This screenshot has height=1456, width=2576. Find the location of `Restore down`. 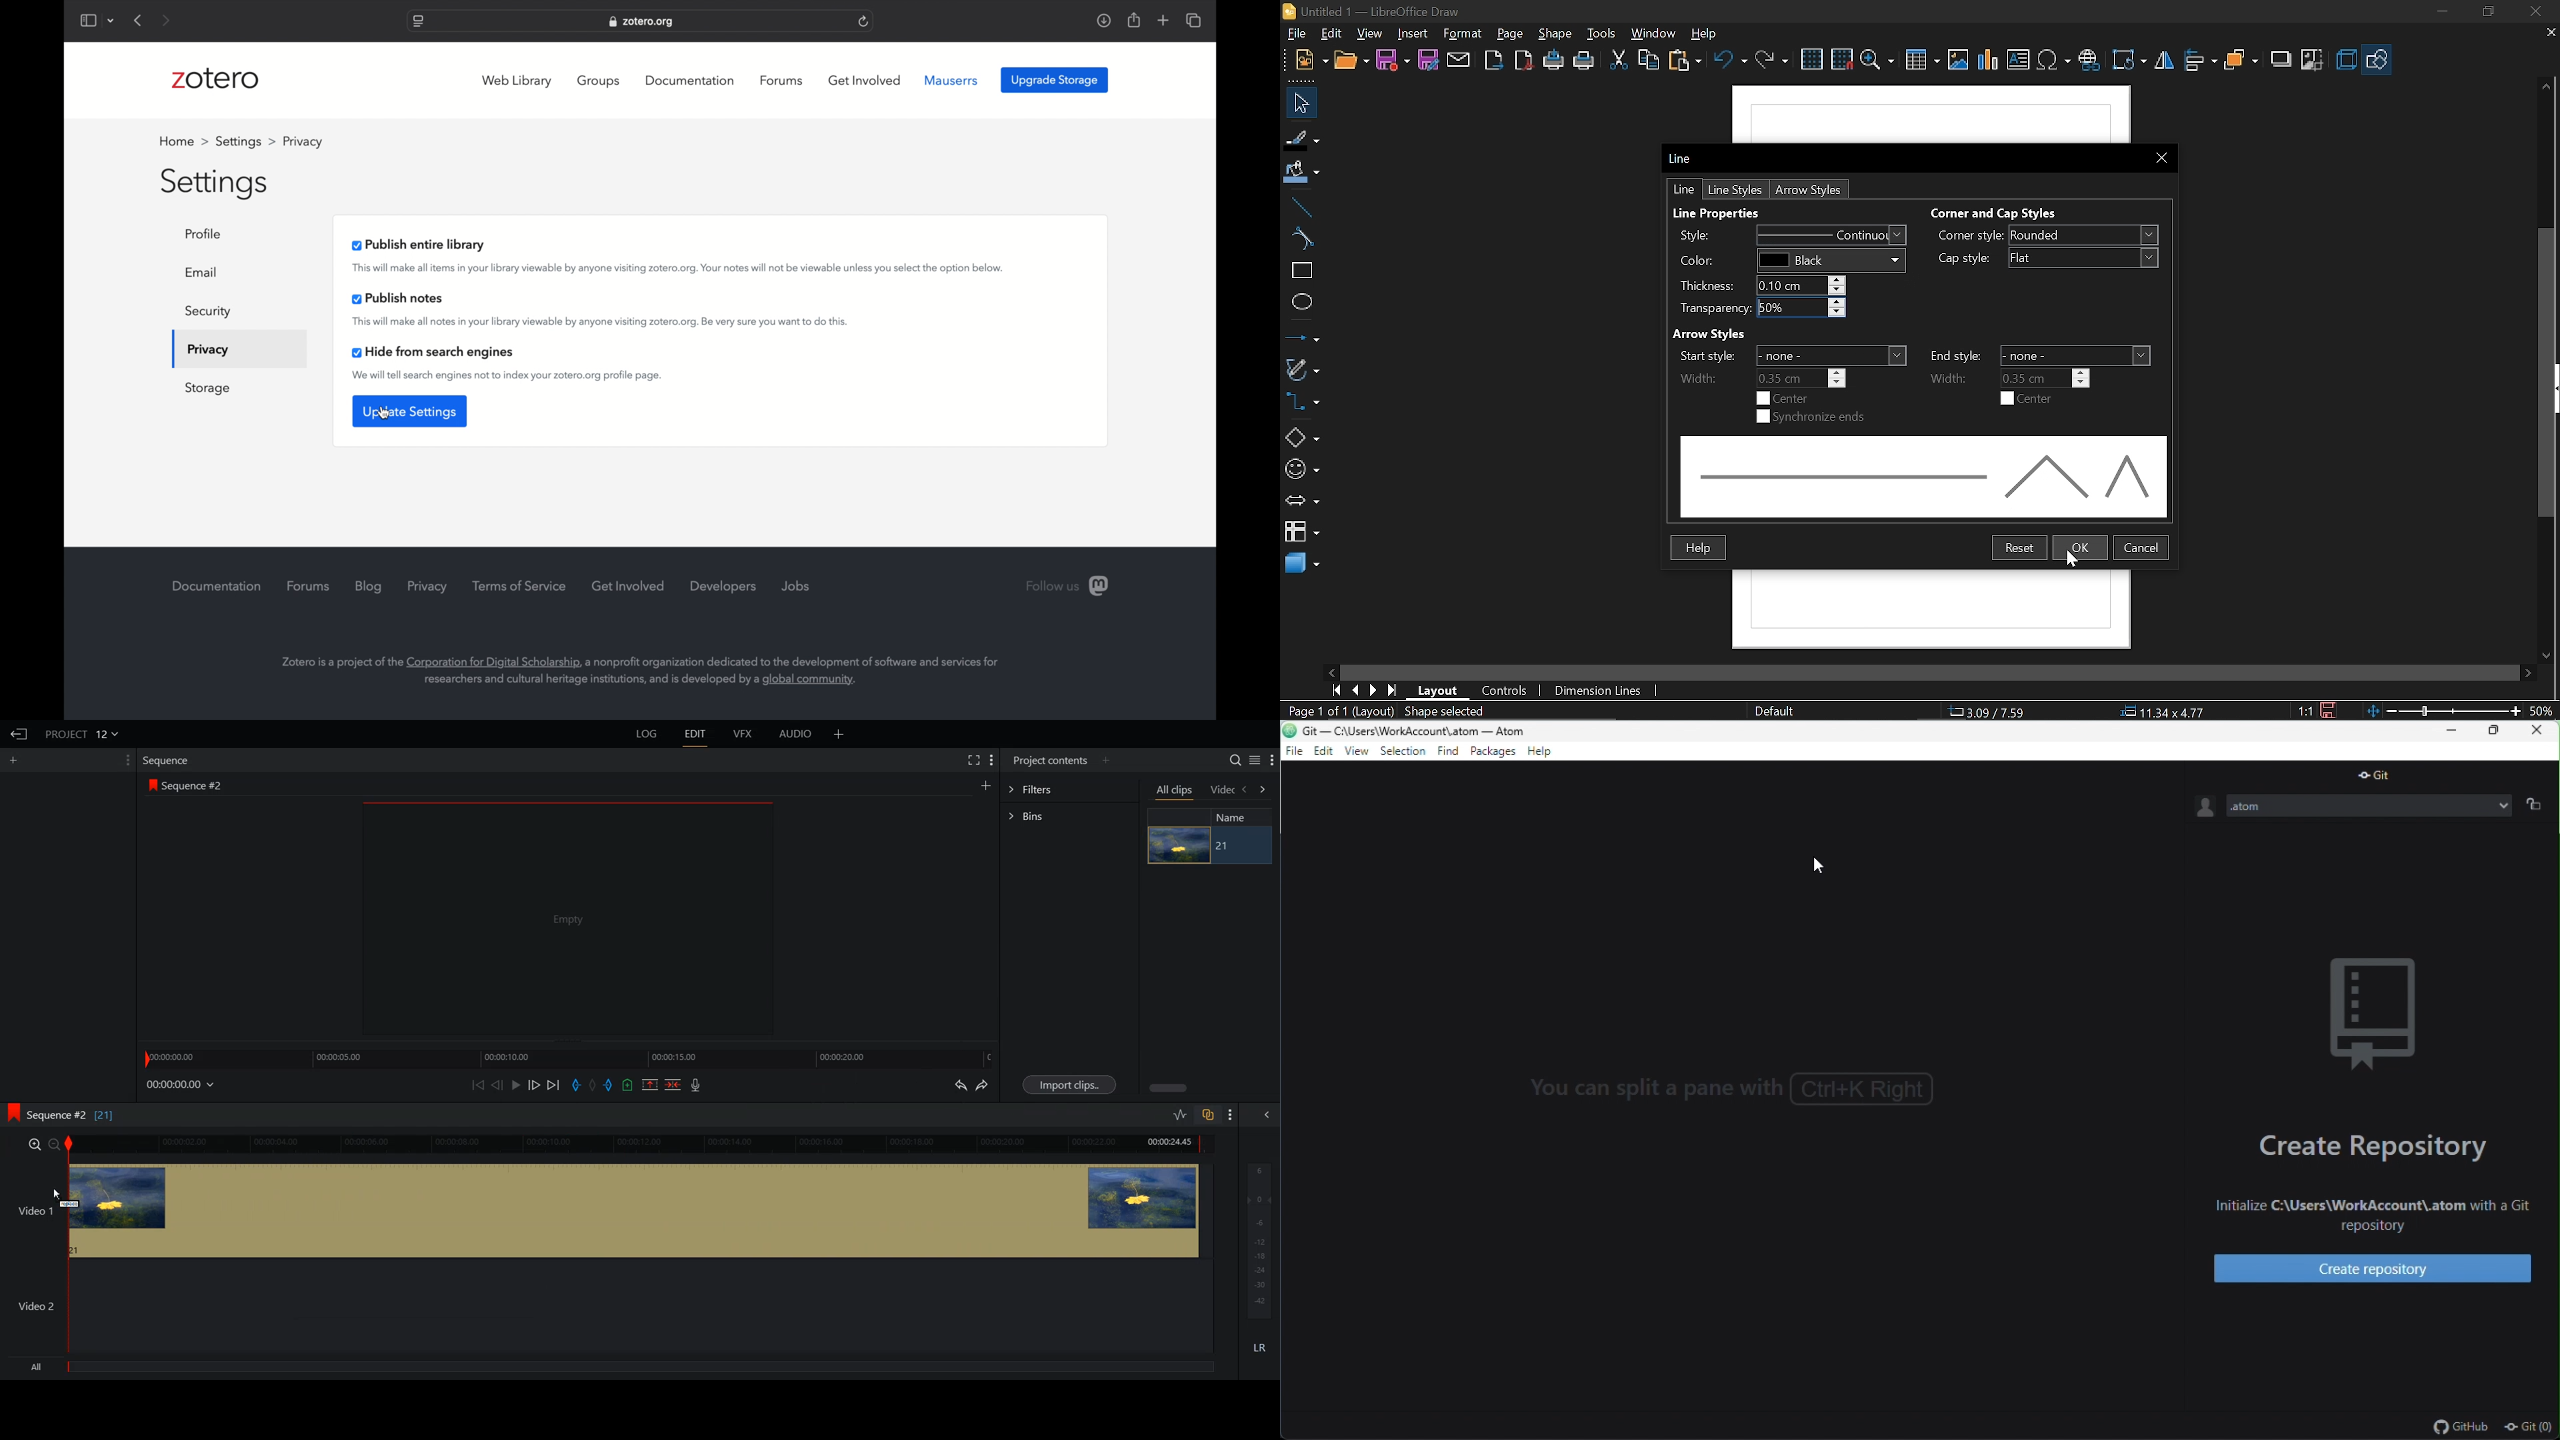

Restore down is located at coordinates (2485, 13).